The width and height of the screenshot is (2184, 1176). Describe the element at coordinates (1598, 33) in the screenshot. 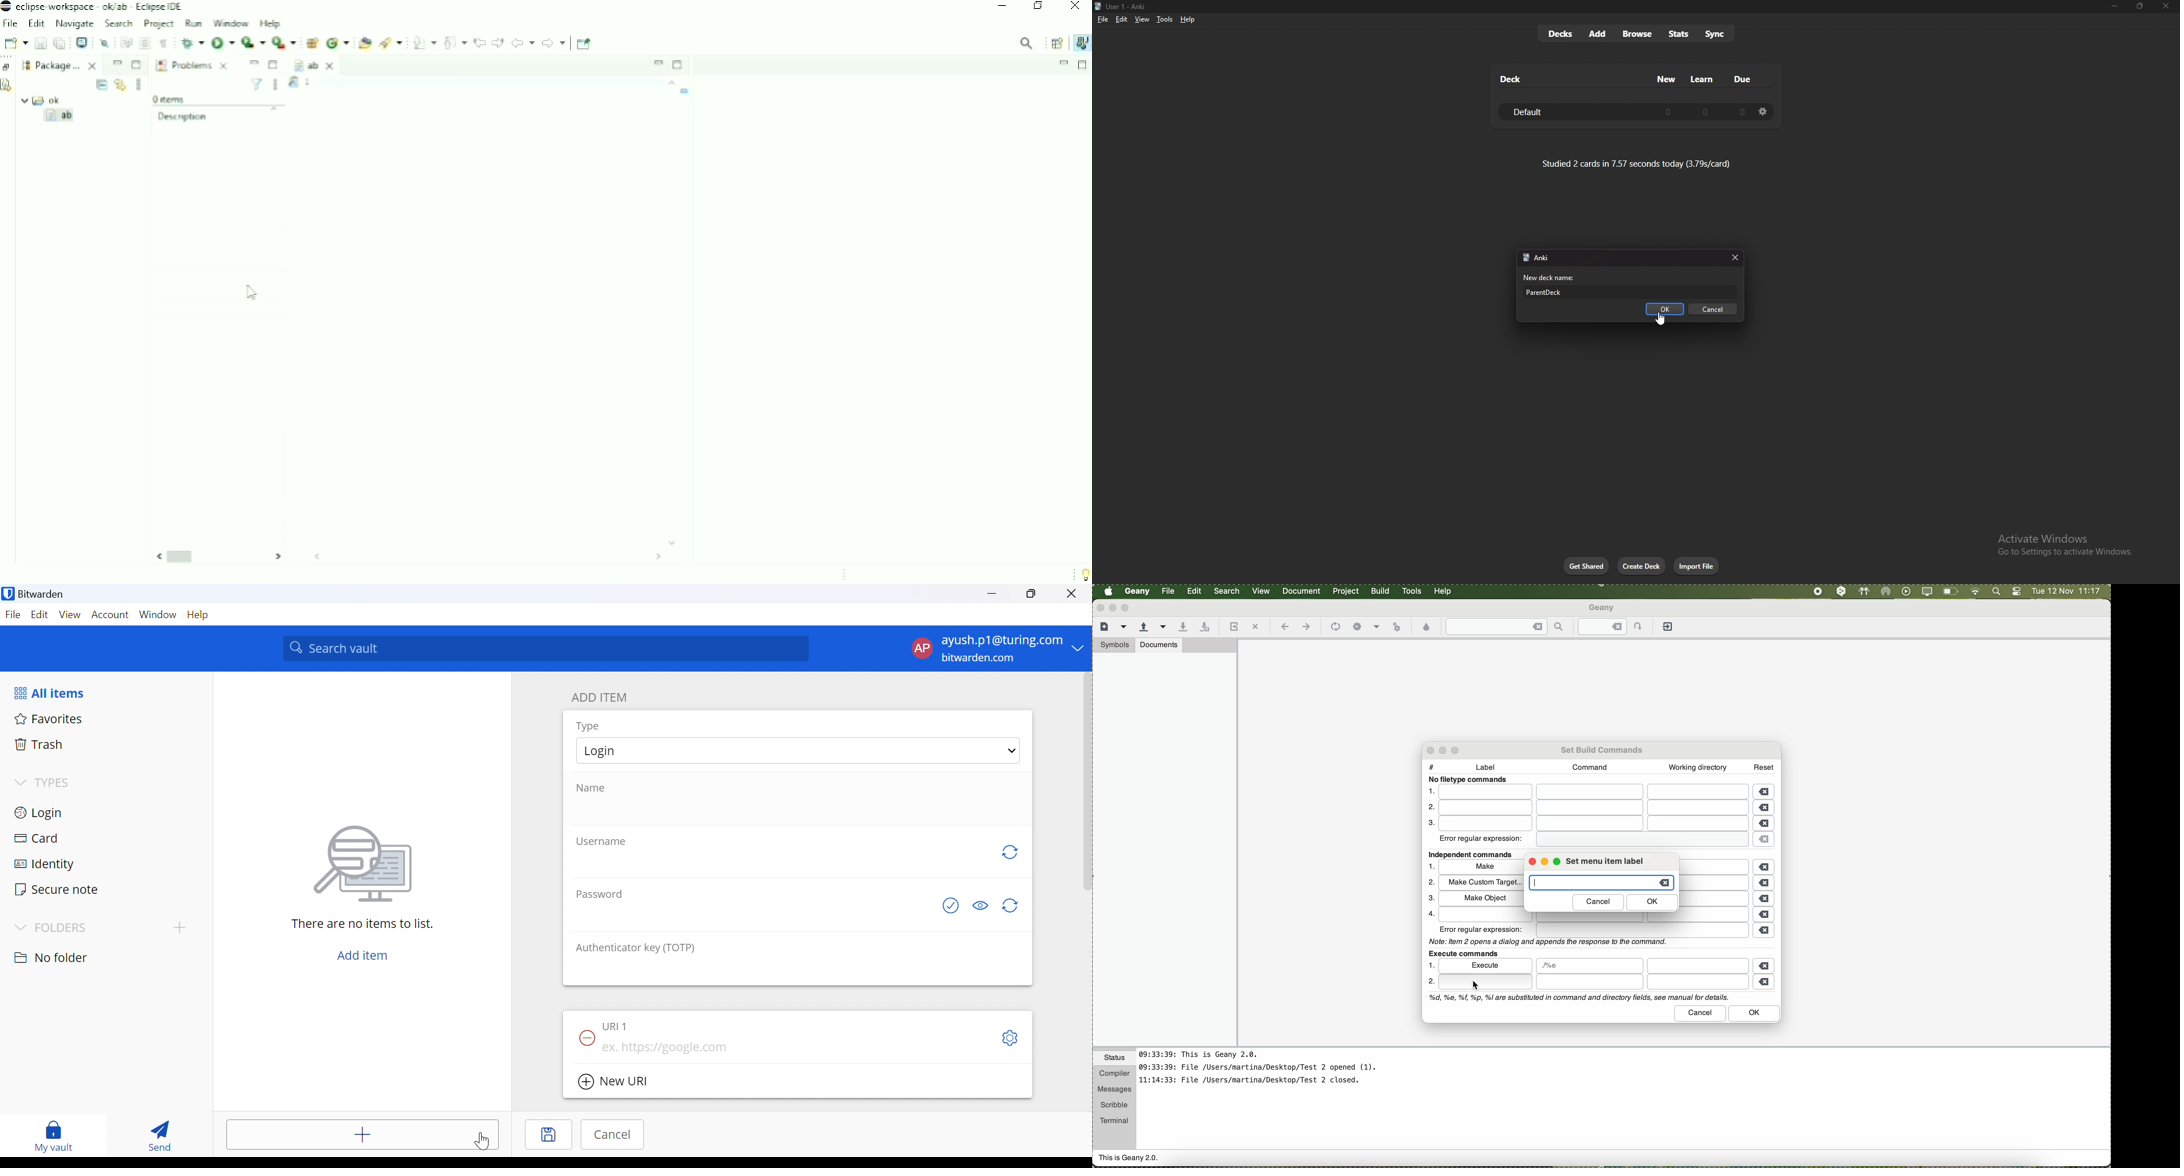

I see `add` at that location.